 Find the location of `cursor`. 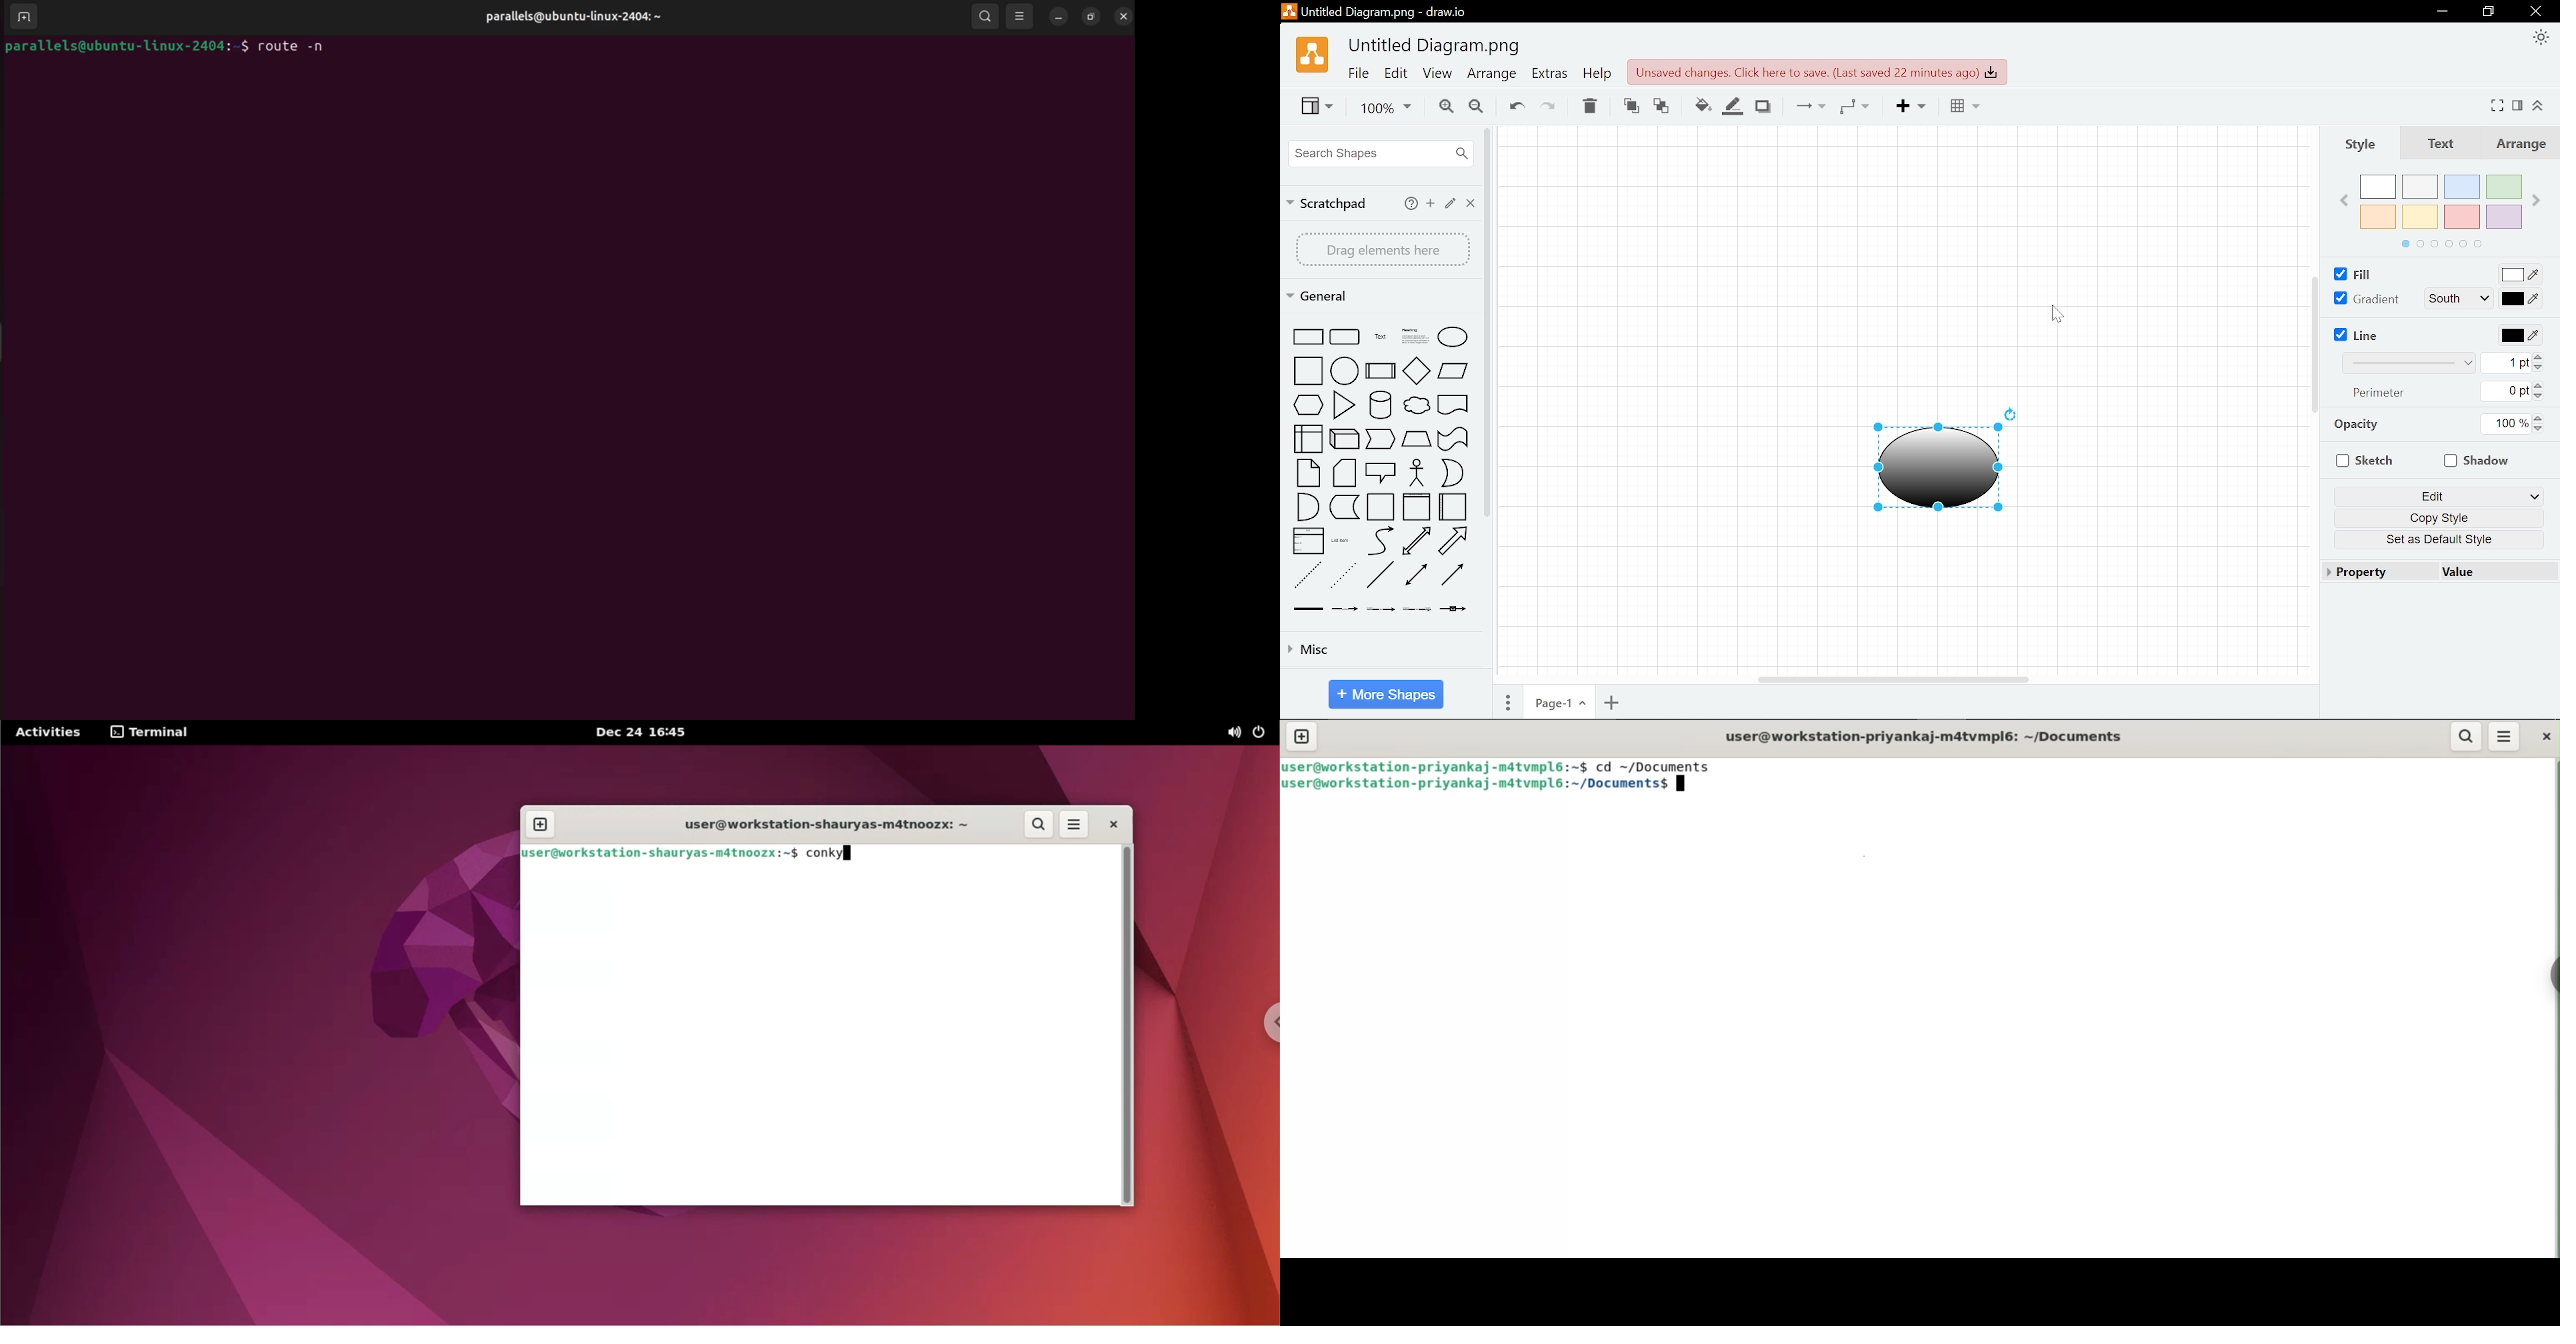

cursor is located at coordinates (2062, 314).